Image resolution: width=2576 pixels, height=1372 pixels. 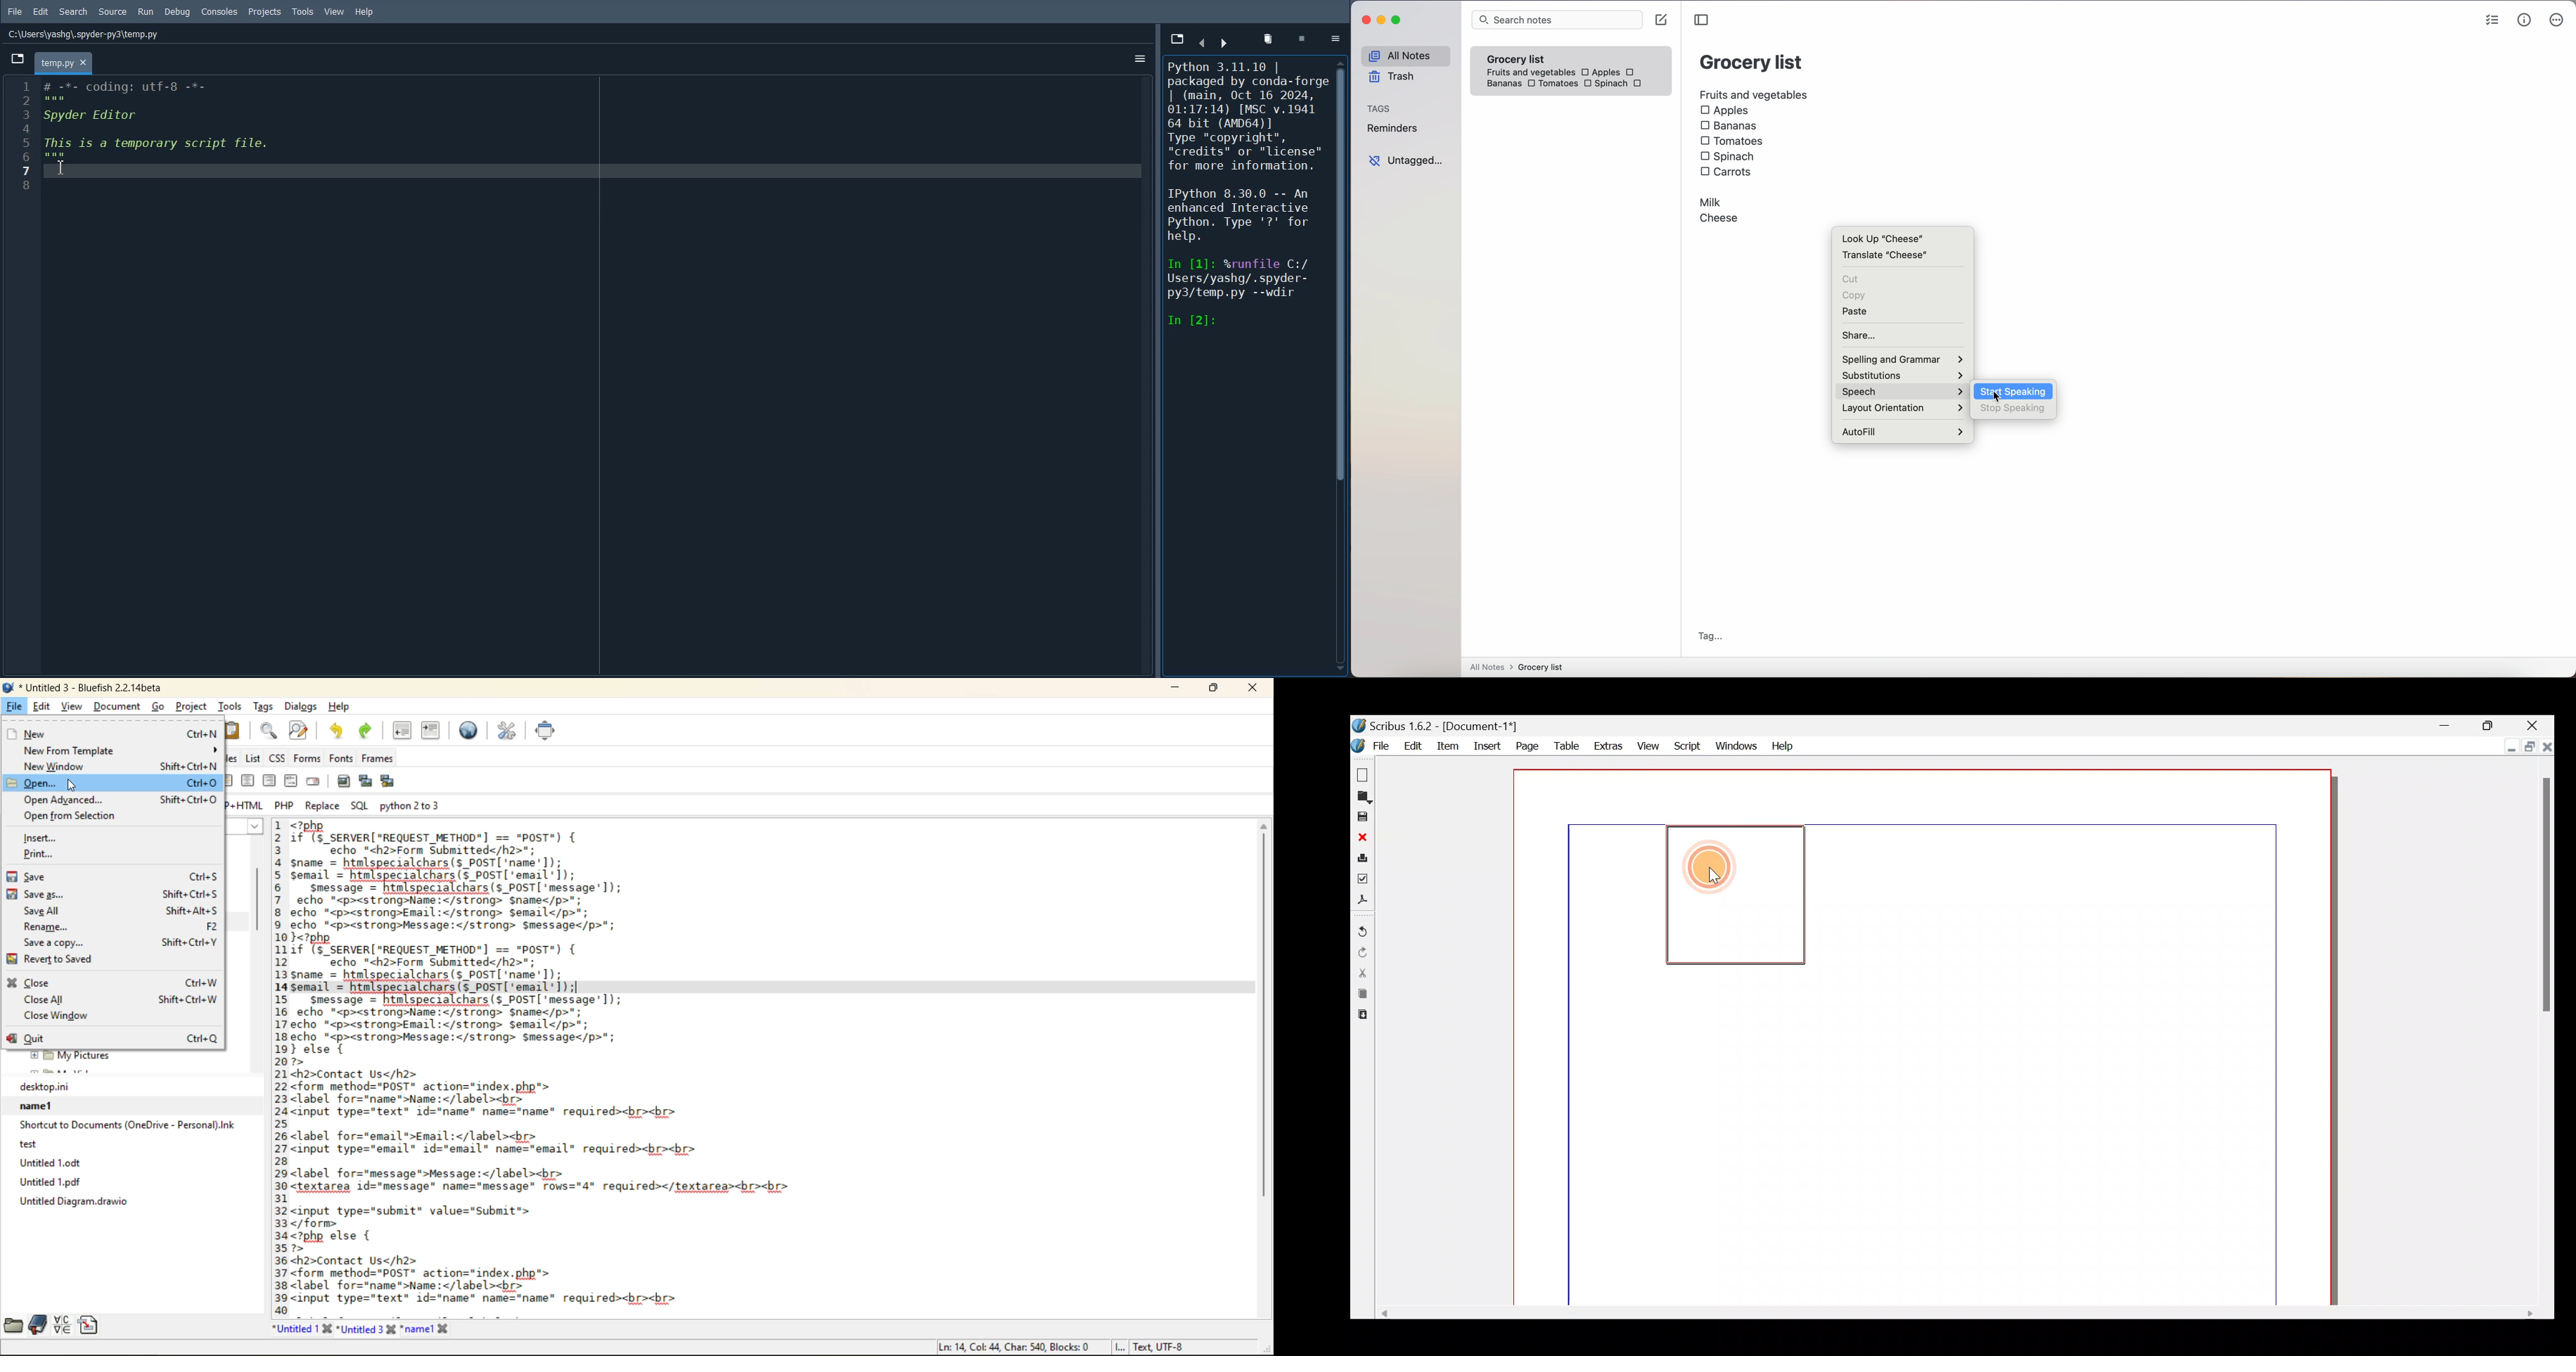 I want to click on Run, so click(x=150, y=10).